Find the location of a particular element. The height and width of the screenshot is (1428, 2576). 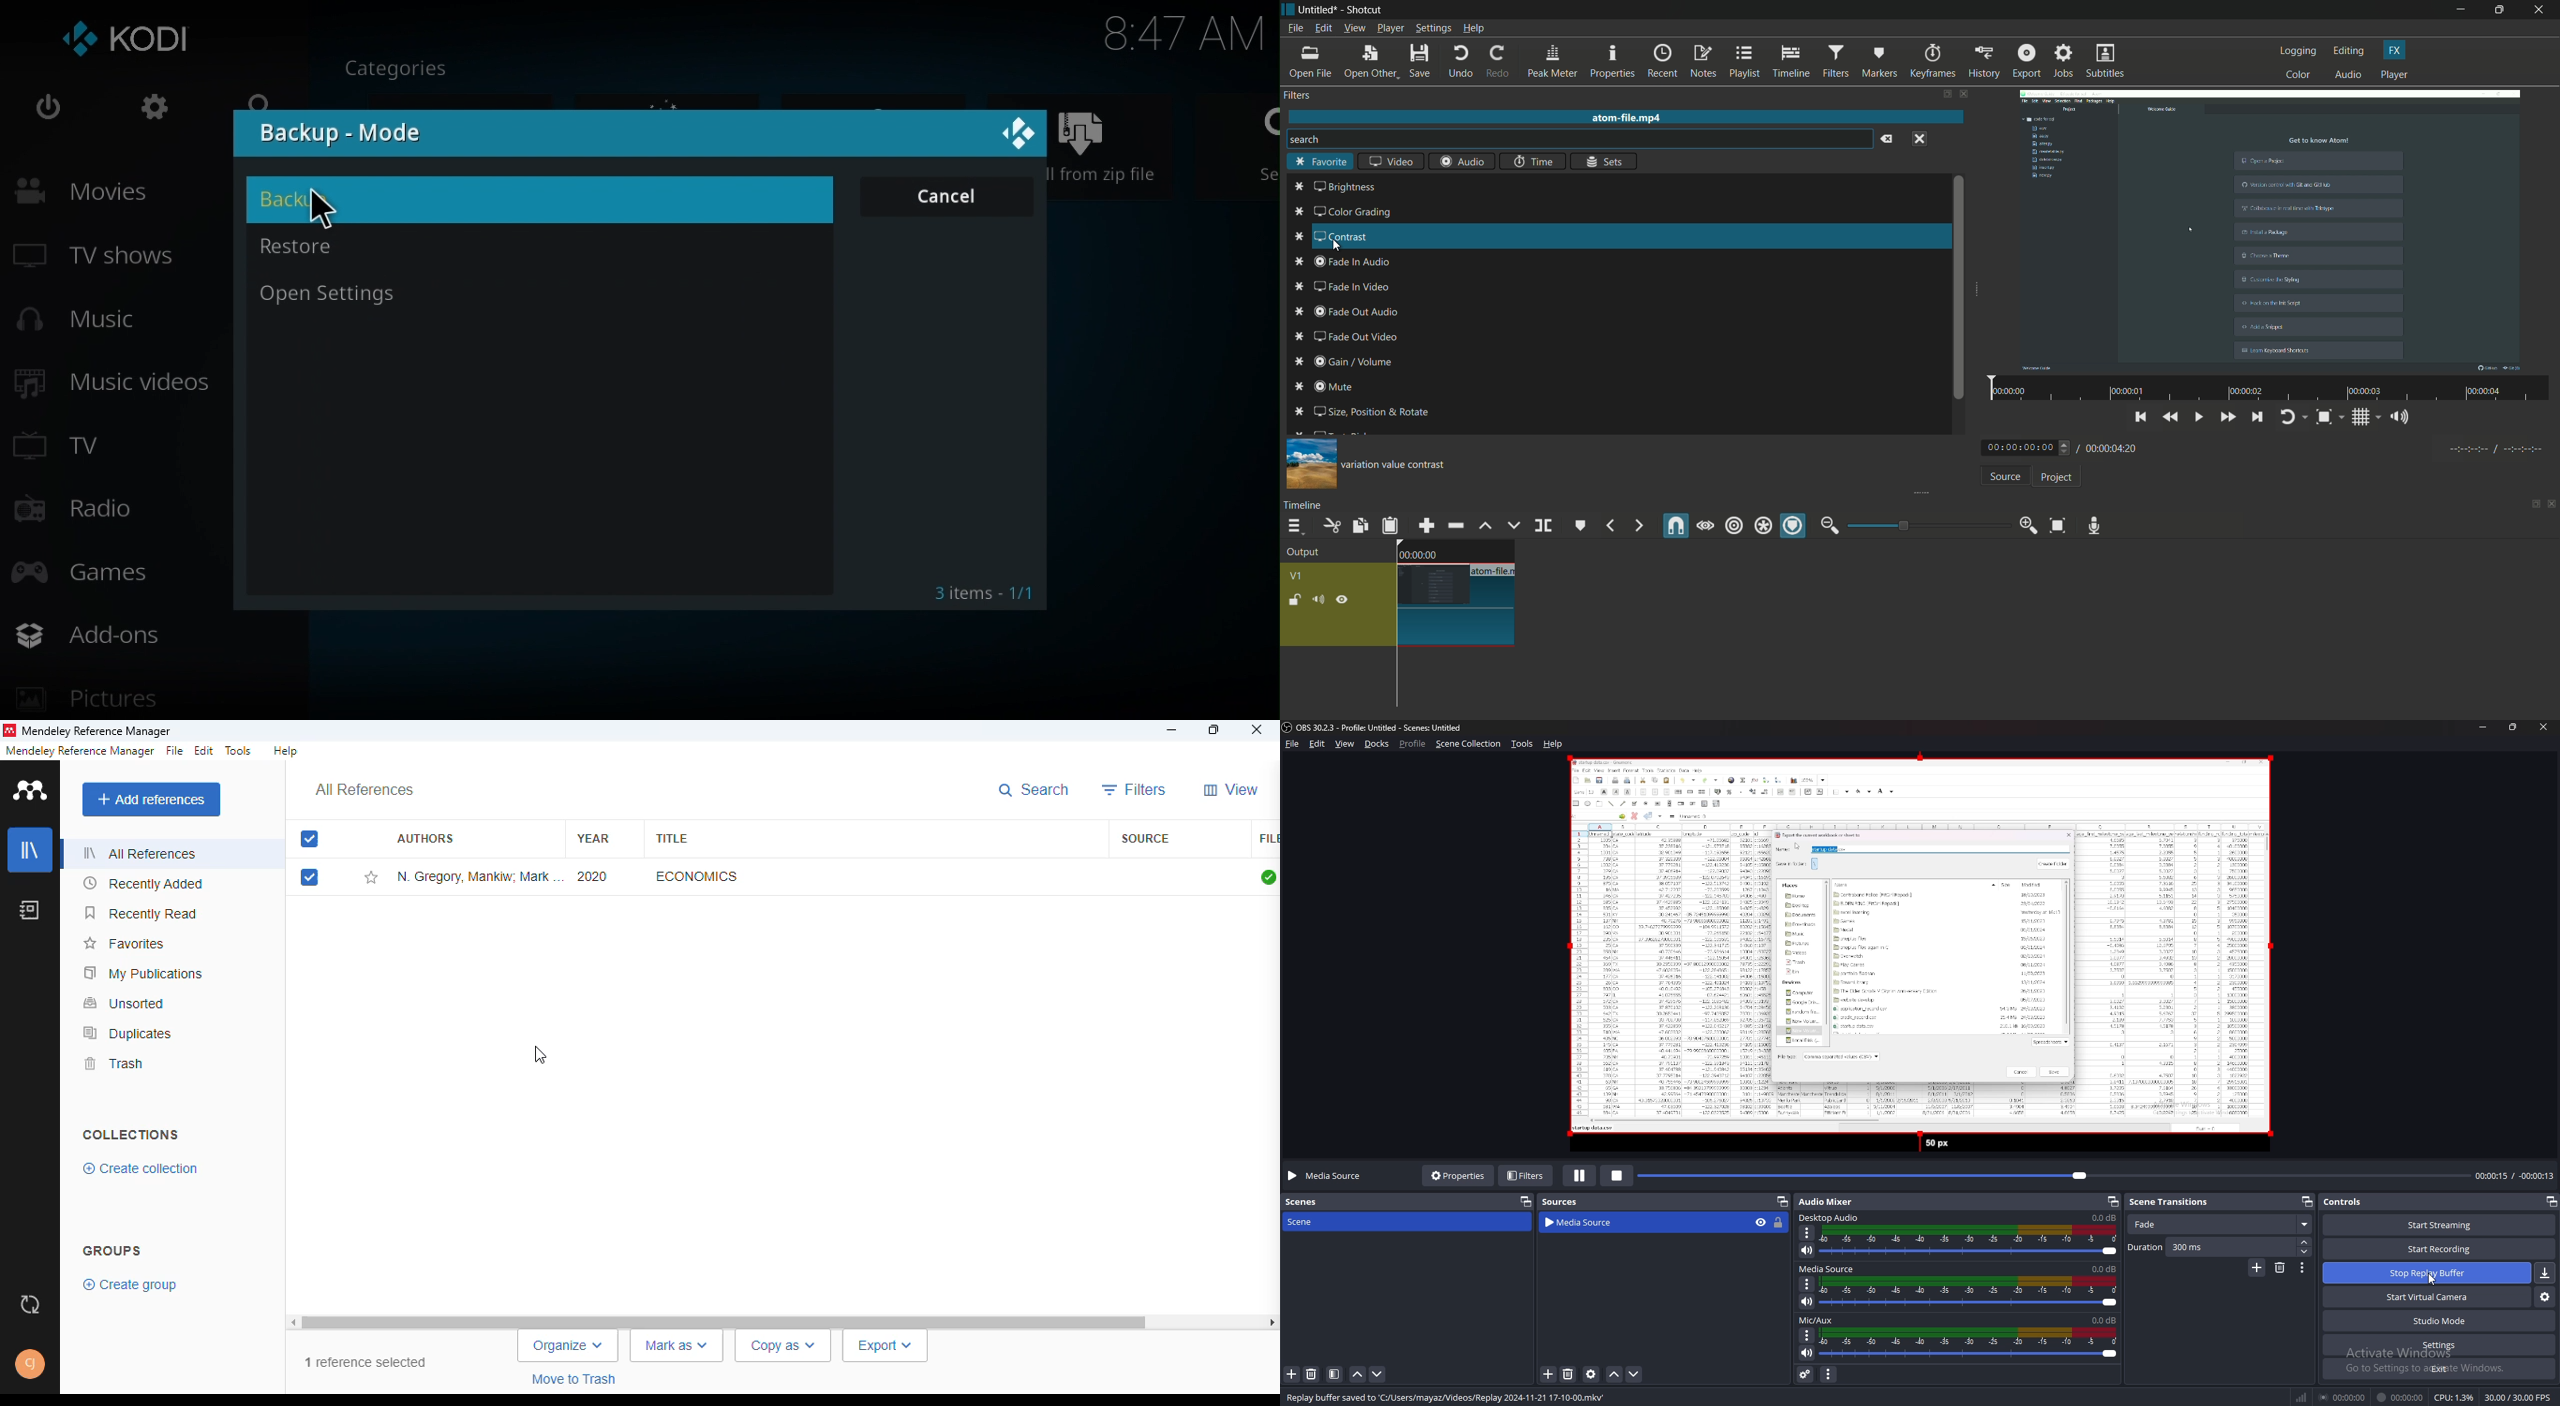

settings is located at coordinates (2439, 1345).